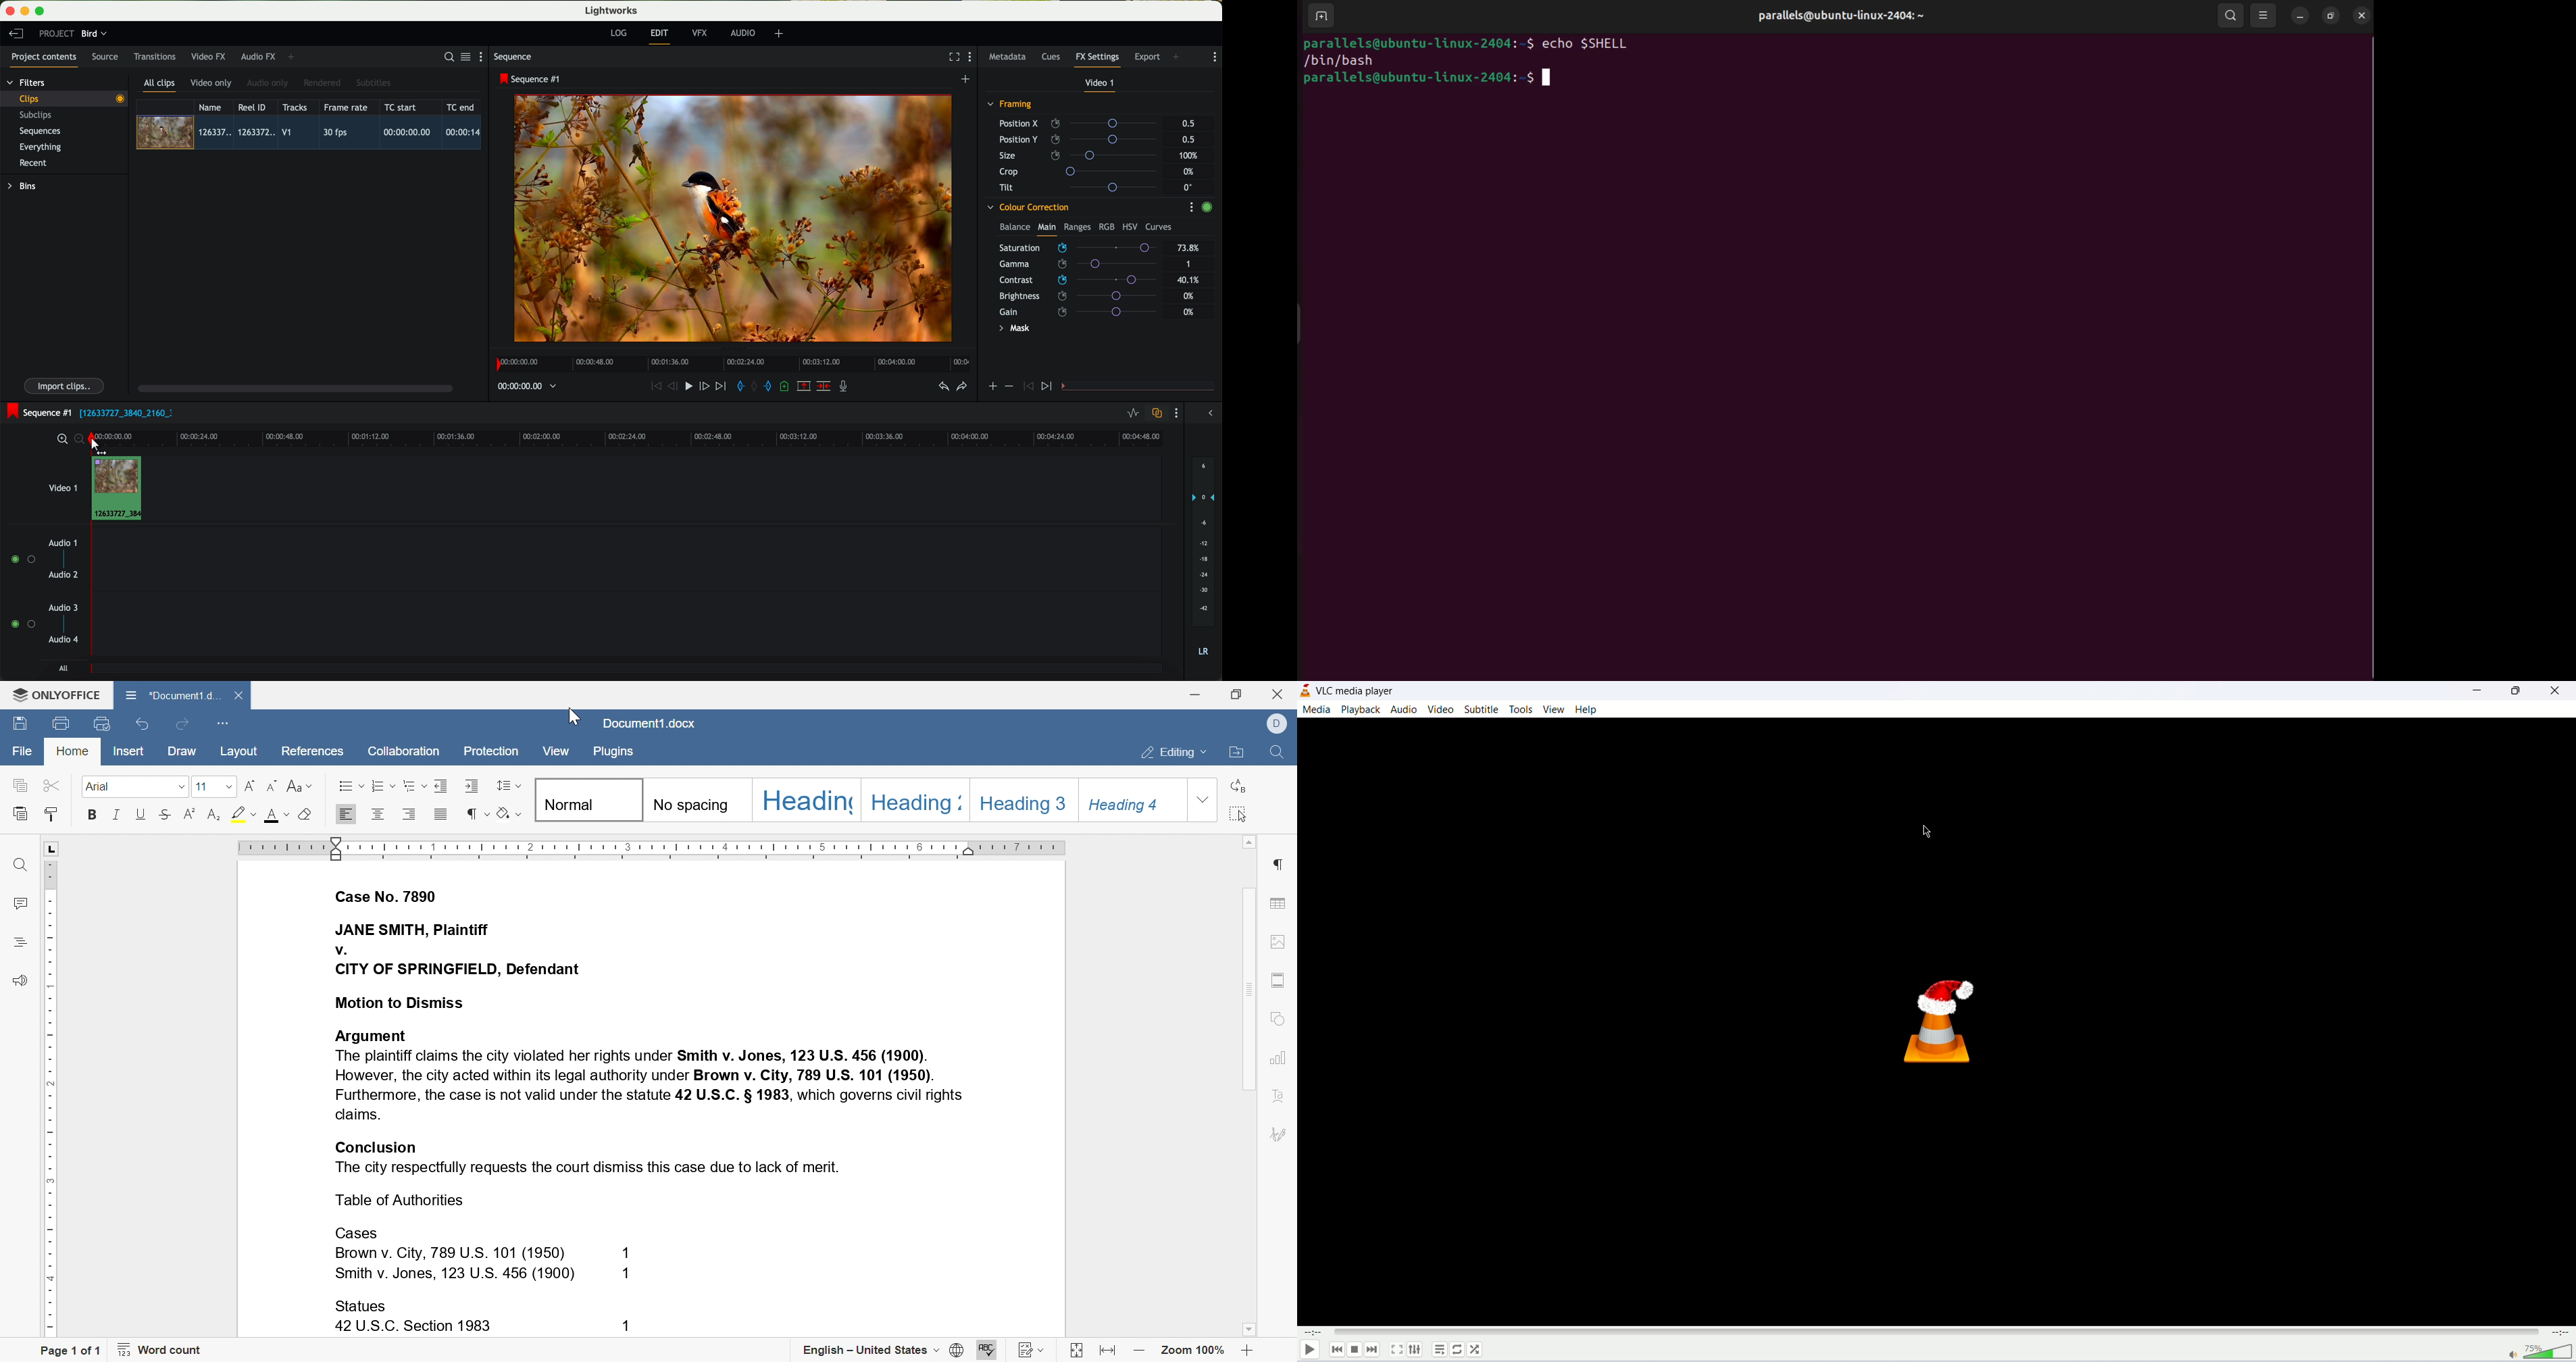 The height and width of the screenshot is (1372, 2576). I want to click on log, so click(618, 33).